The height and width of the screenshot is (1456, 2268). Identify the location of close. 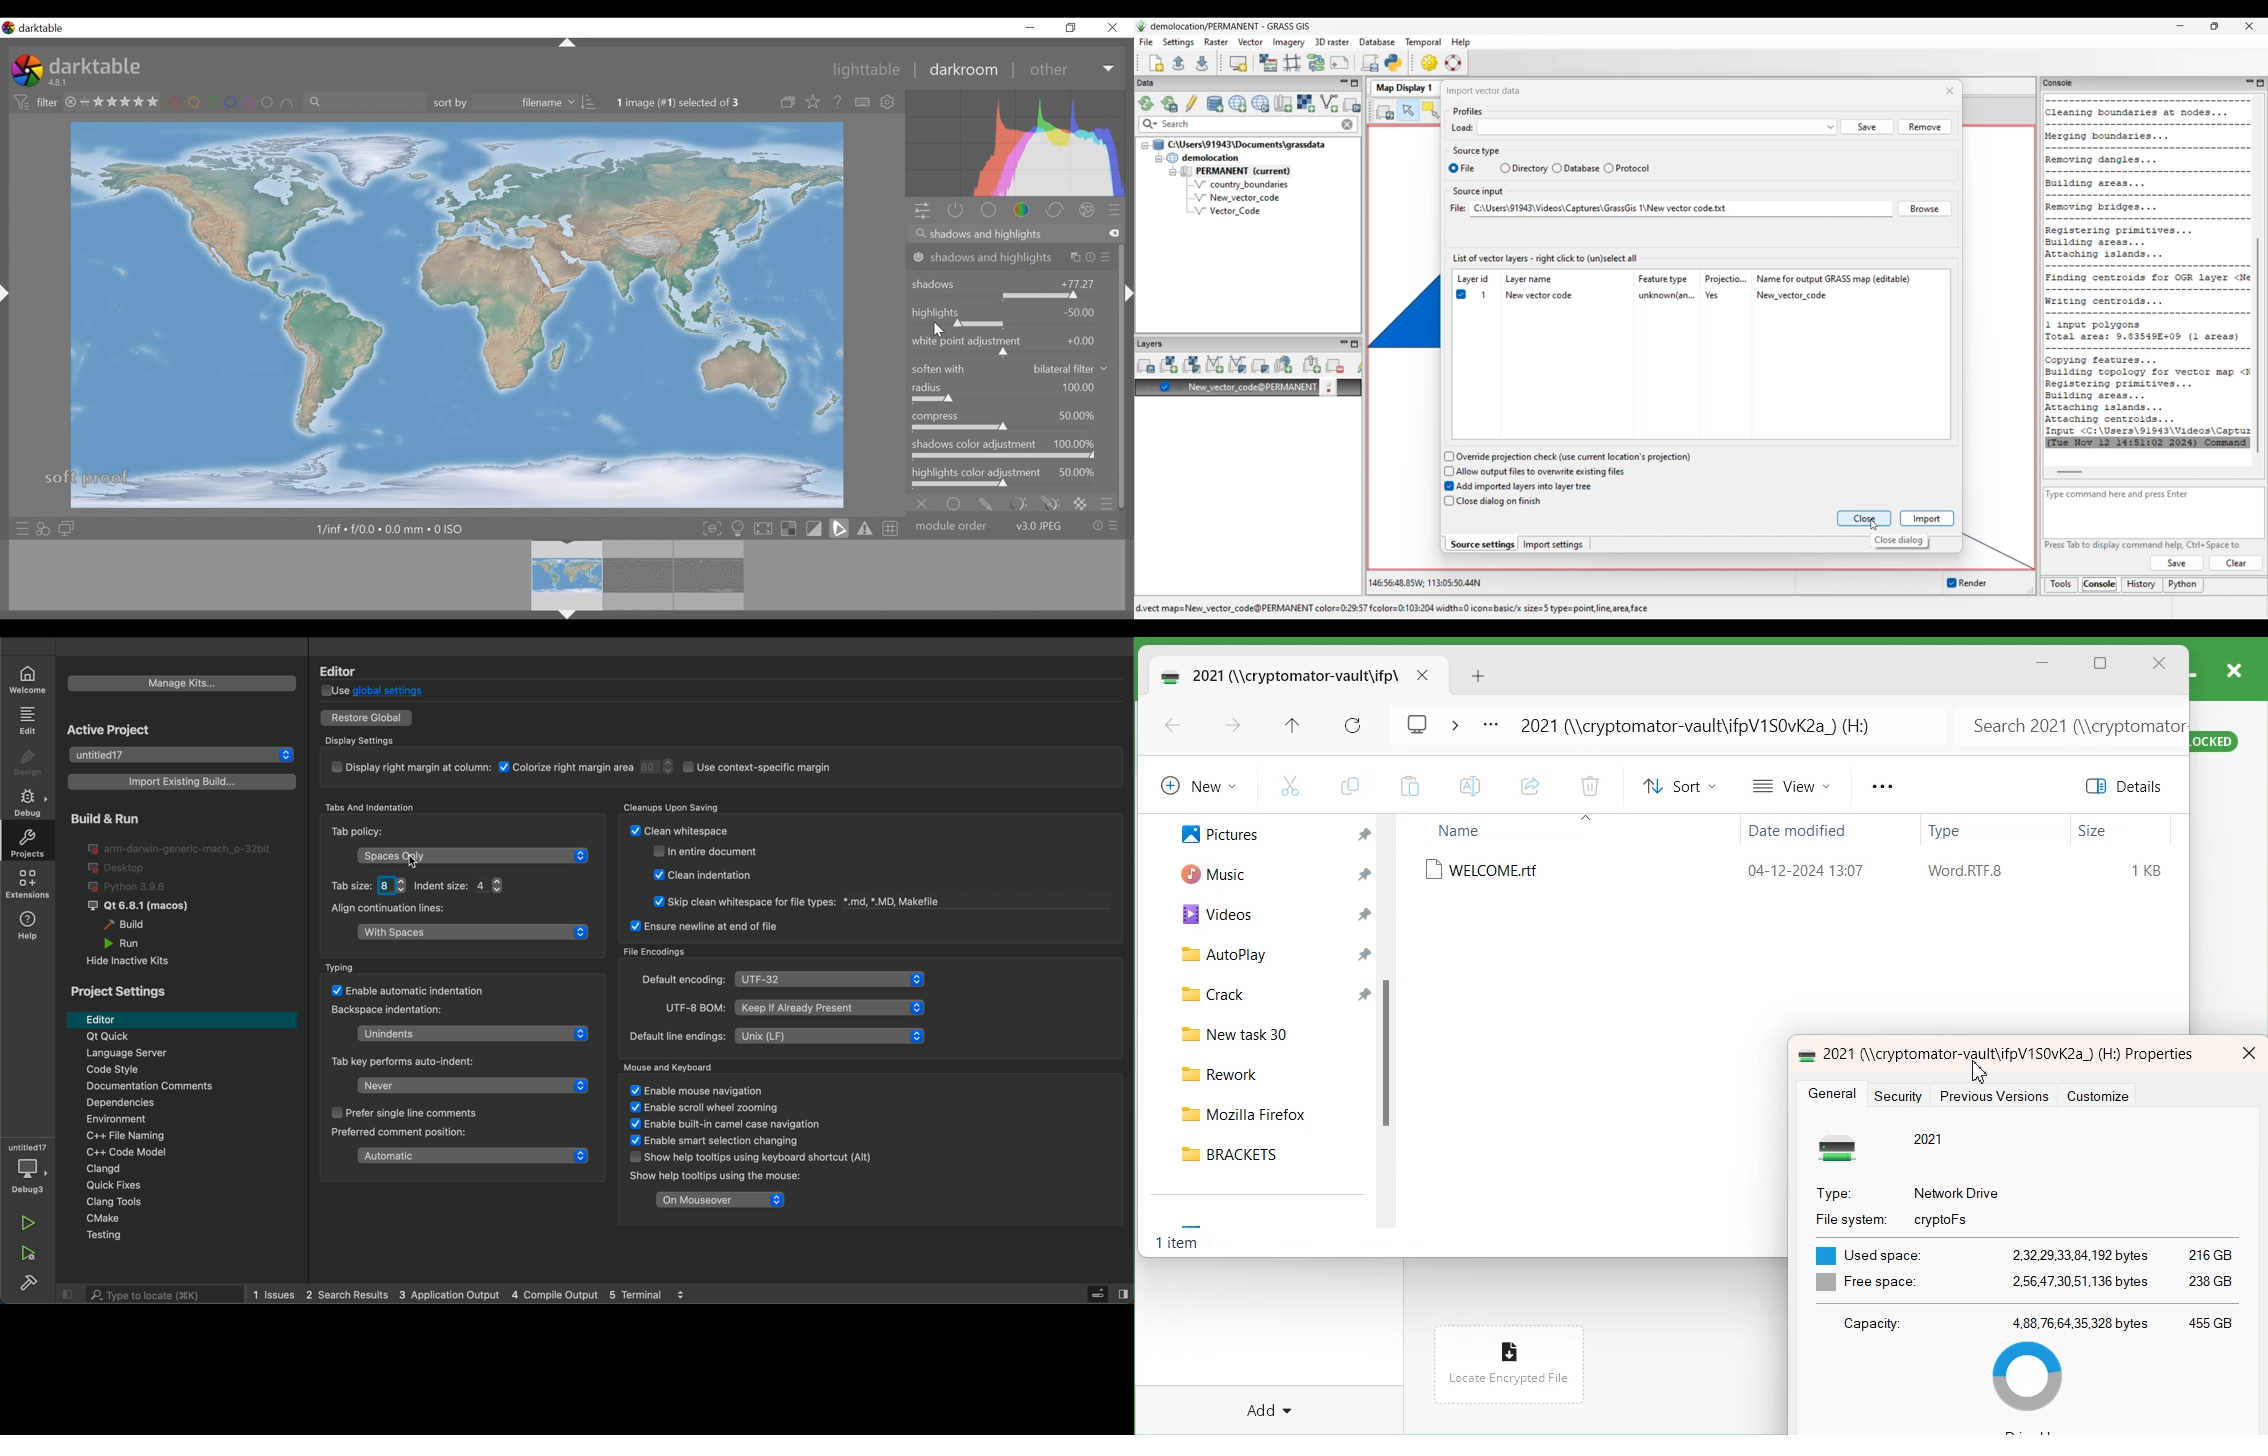
(1422, 675).